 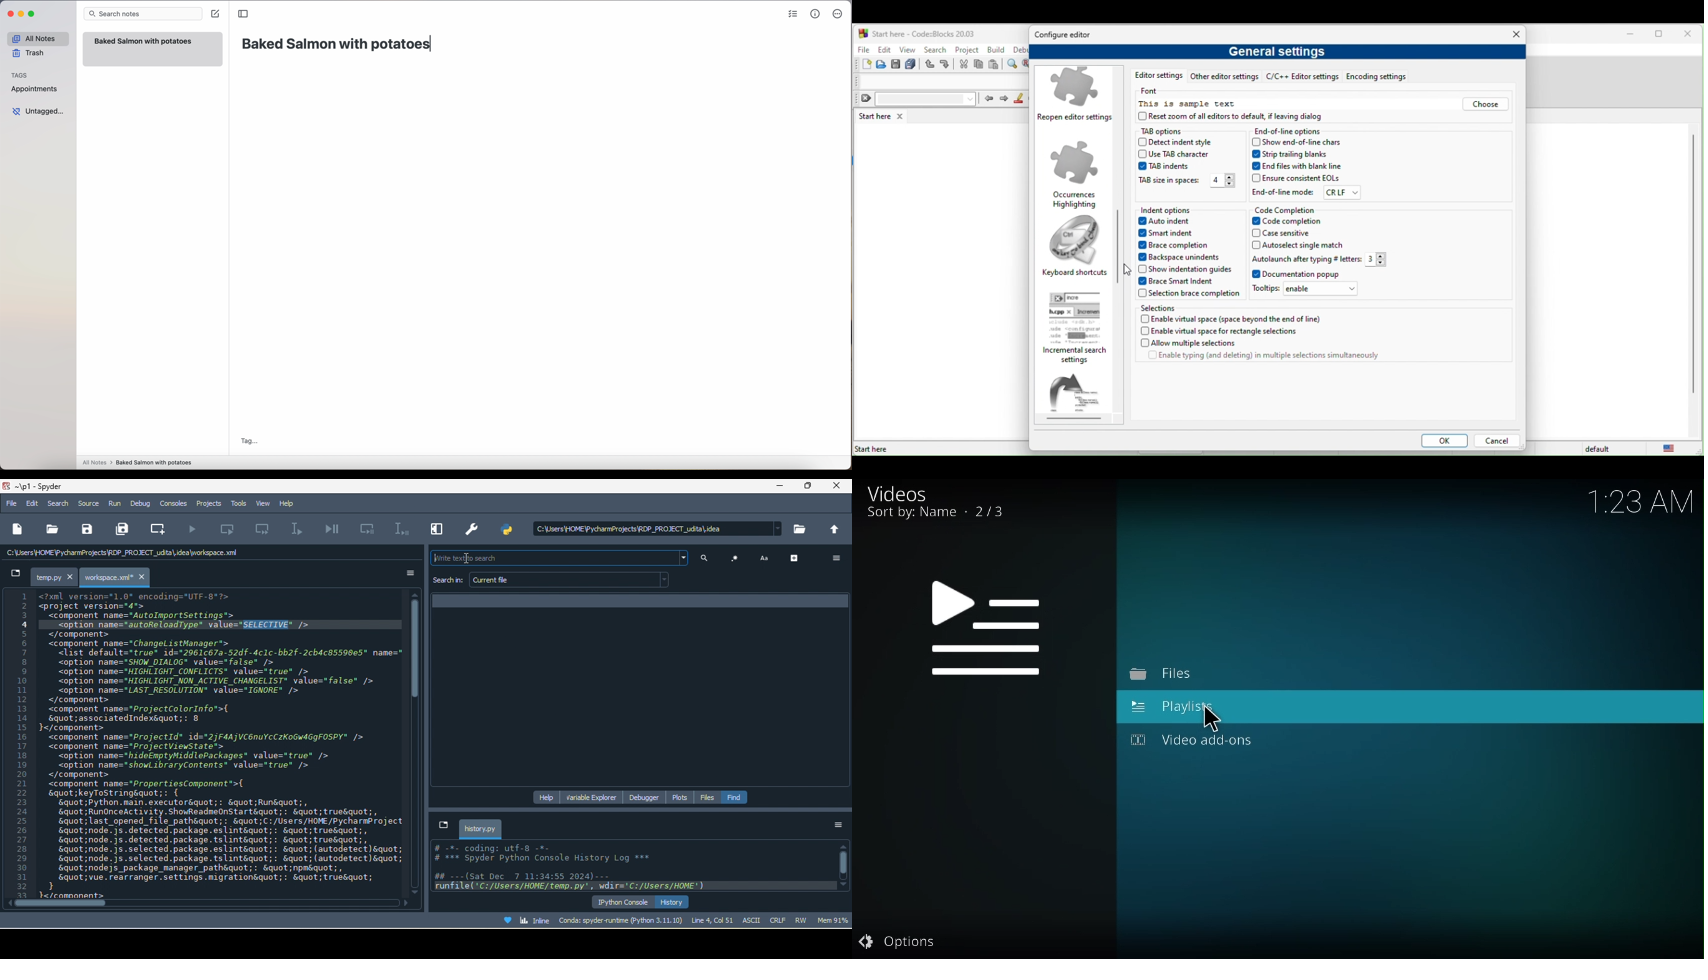 What do you see at coordinates (1291, 132) in the screenshot?
I see `end of line options` at bounding box center [1291, 132].